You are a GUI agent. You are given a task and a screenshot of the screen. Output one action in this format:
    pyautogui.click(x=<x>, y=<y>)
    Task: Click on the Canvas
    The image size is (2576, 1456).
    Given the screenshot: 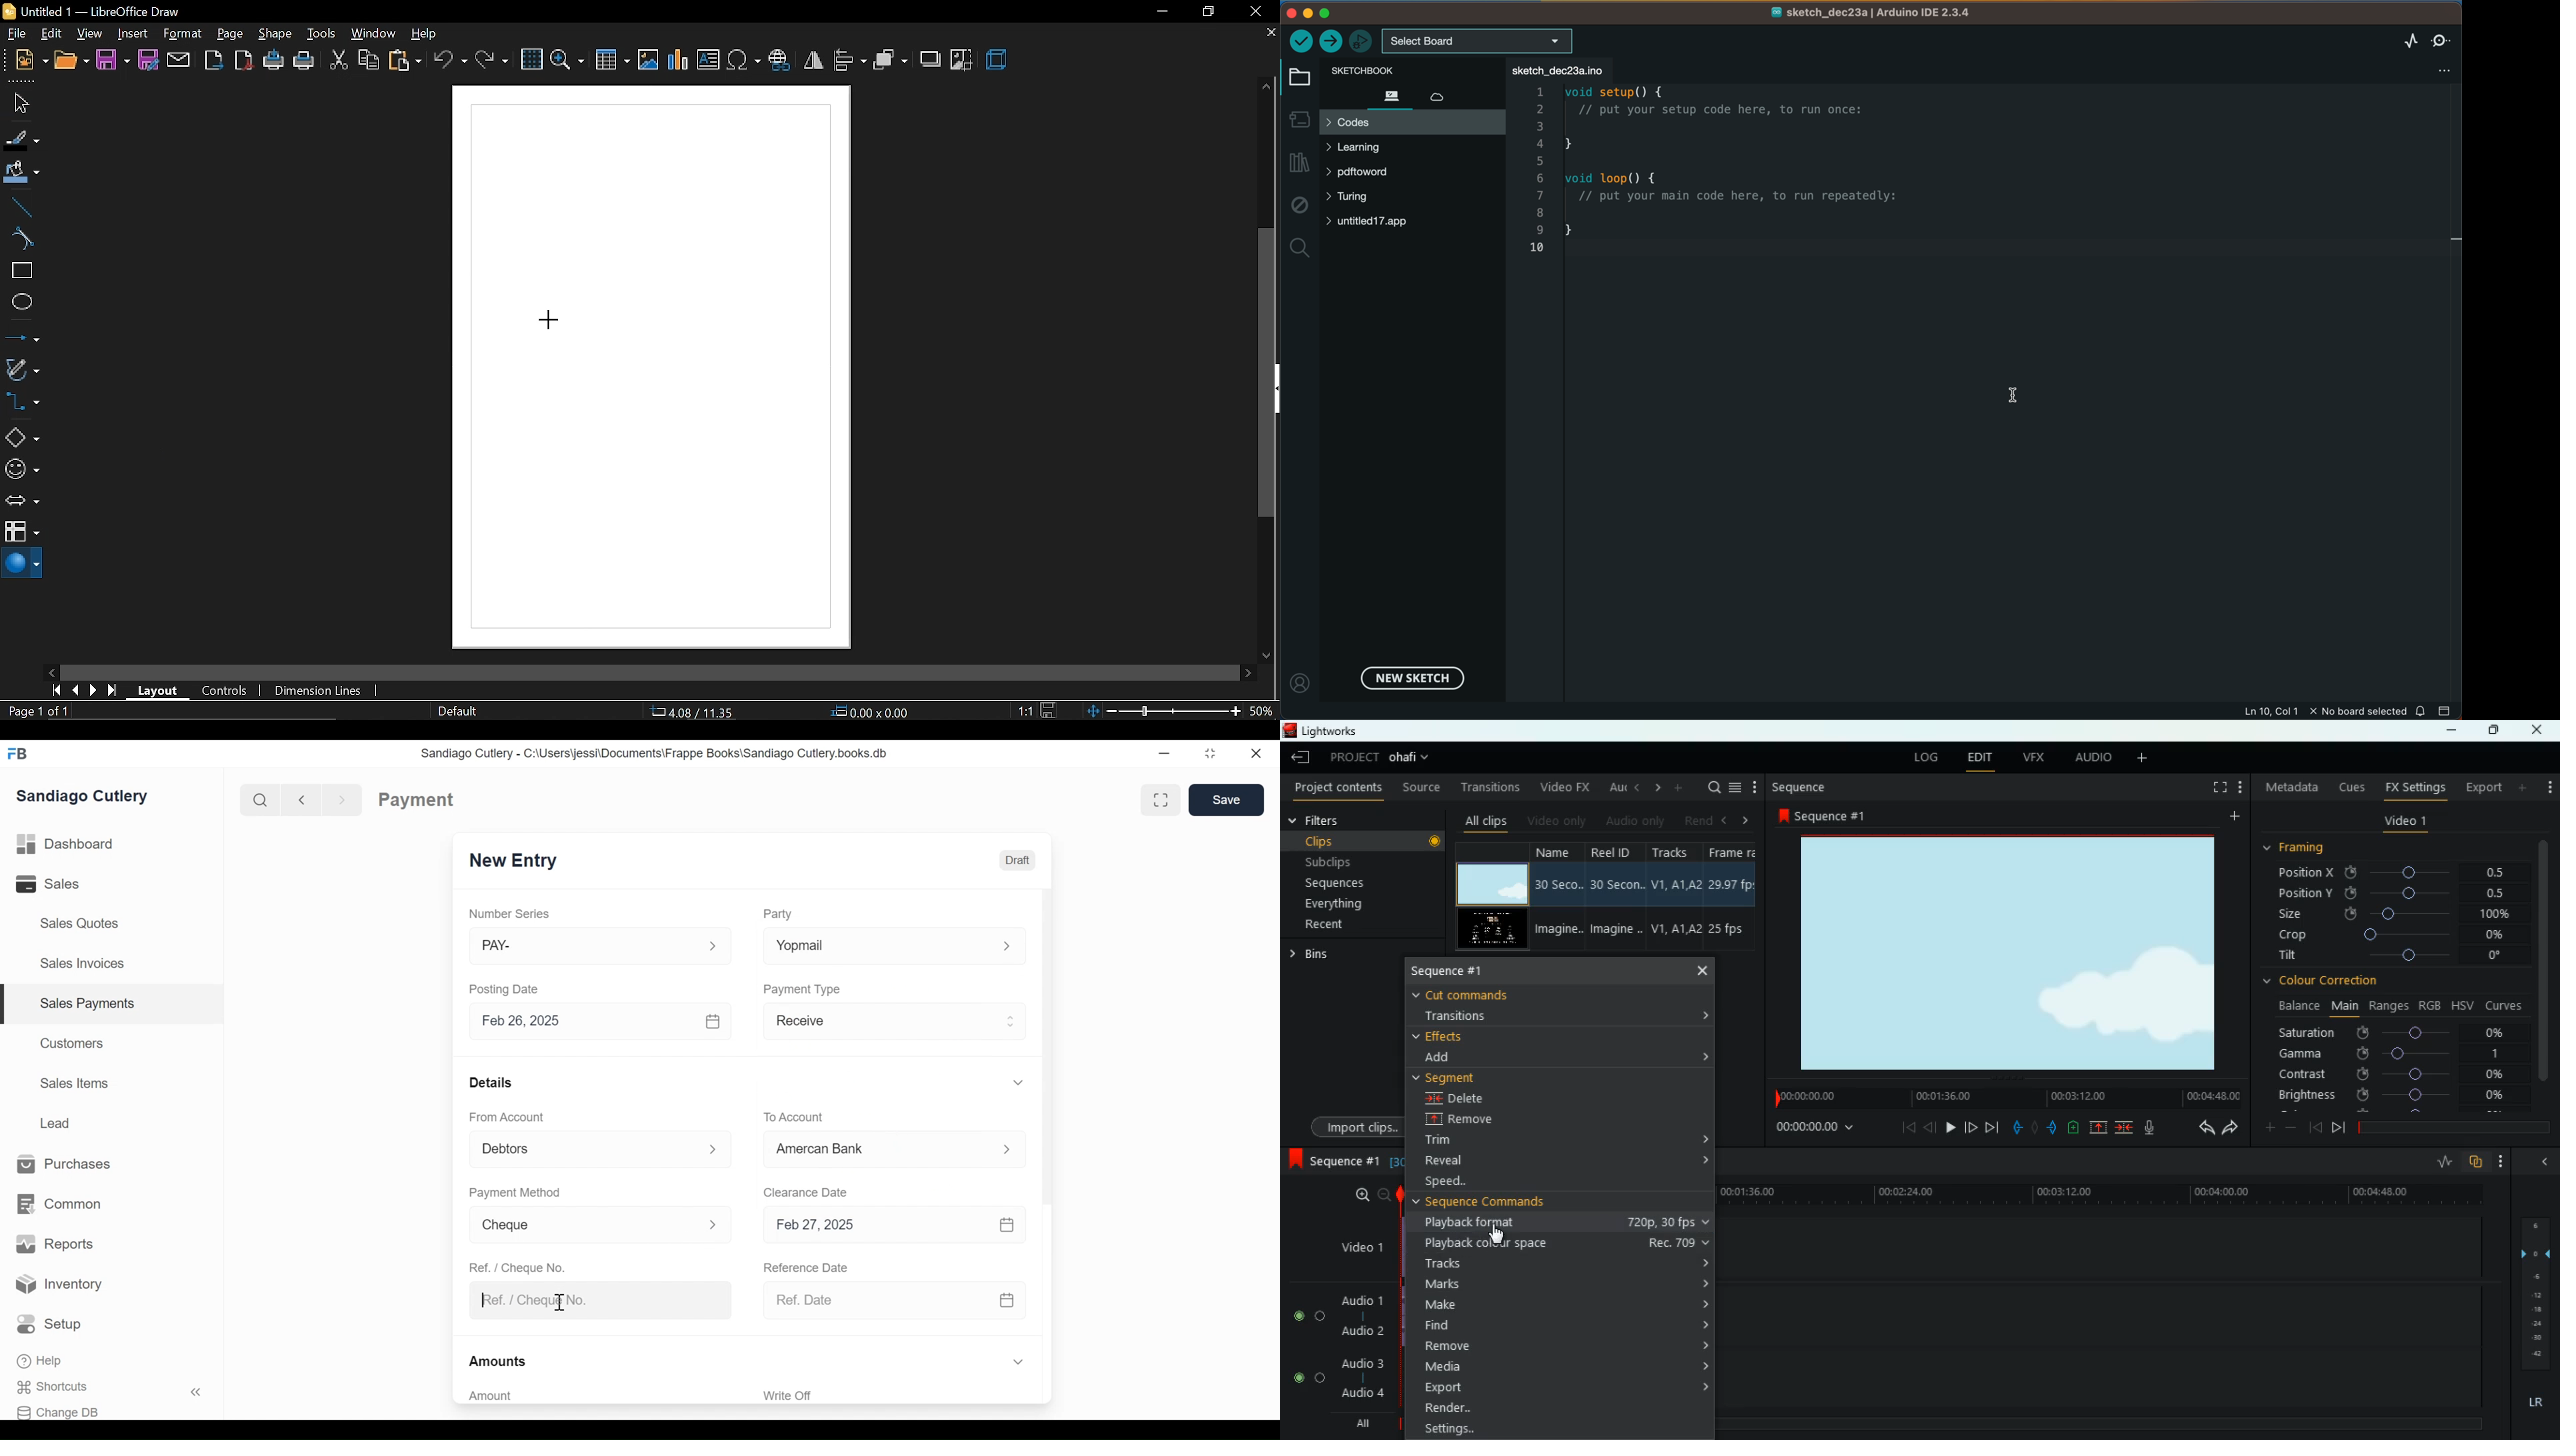 What is the action you would take?
    pyautogui.click(x=649, y=369)
    